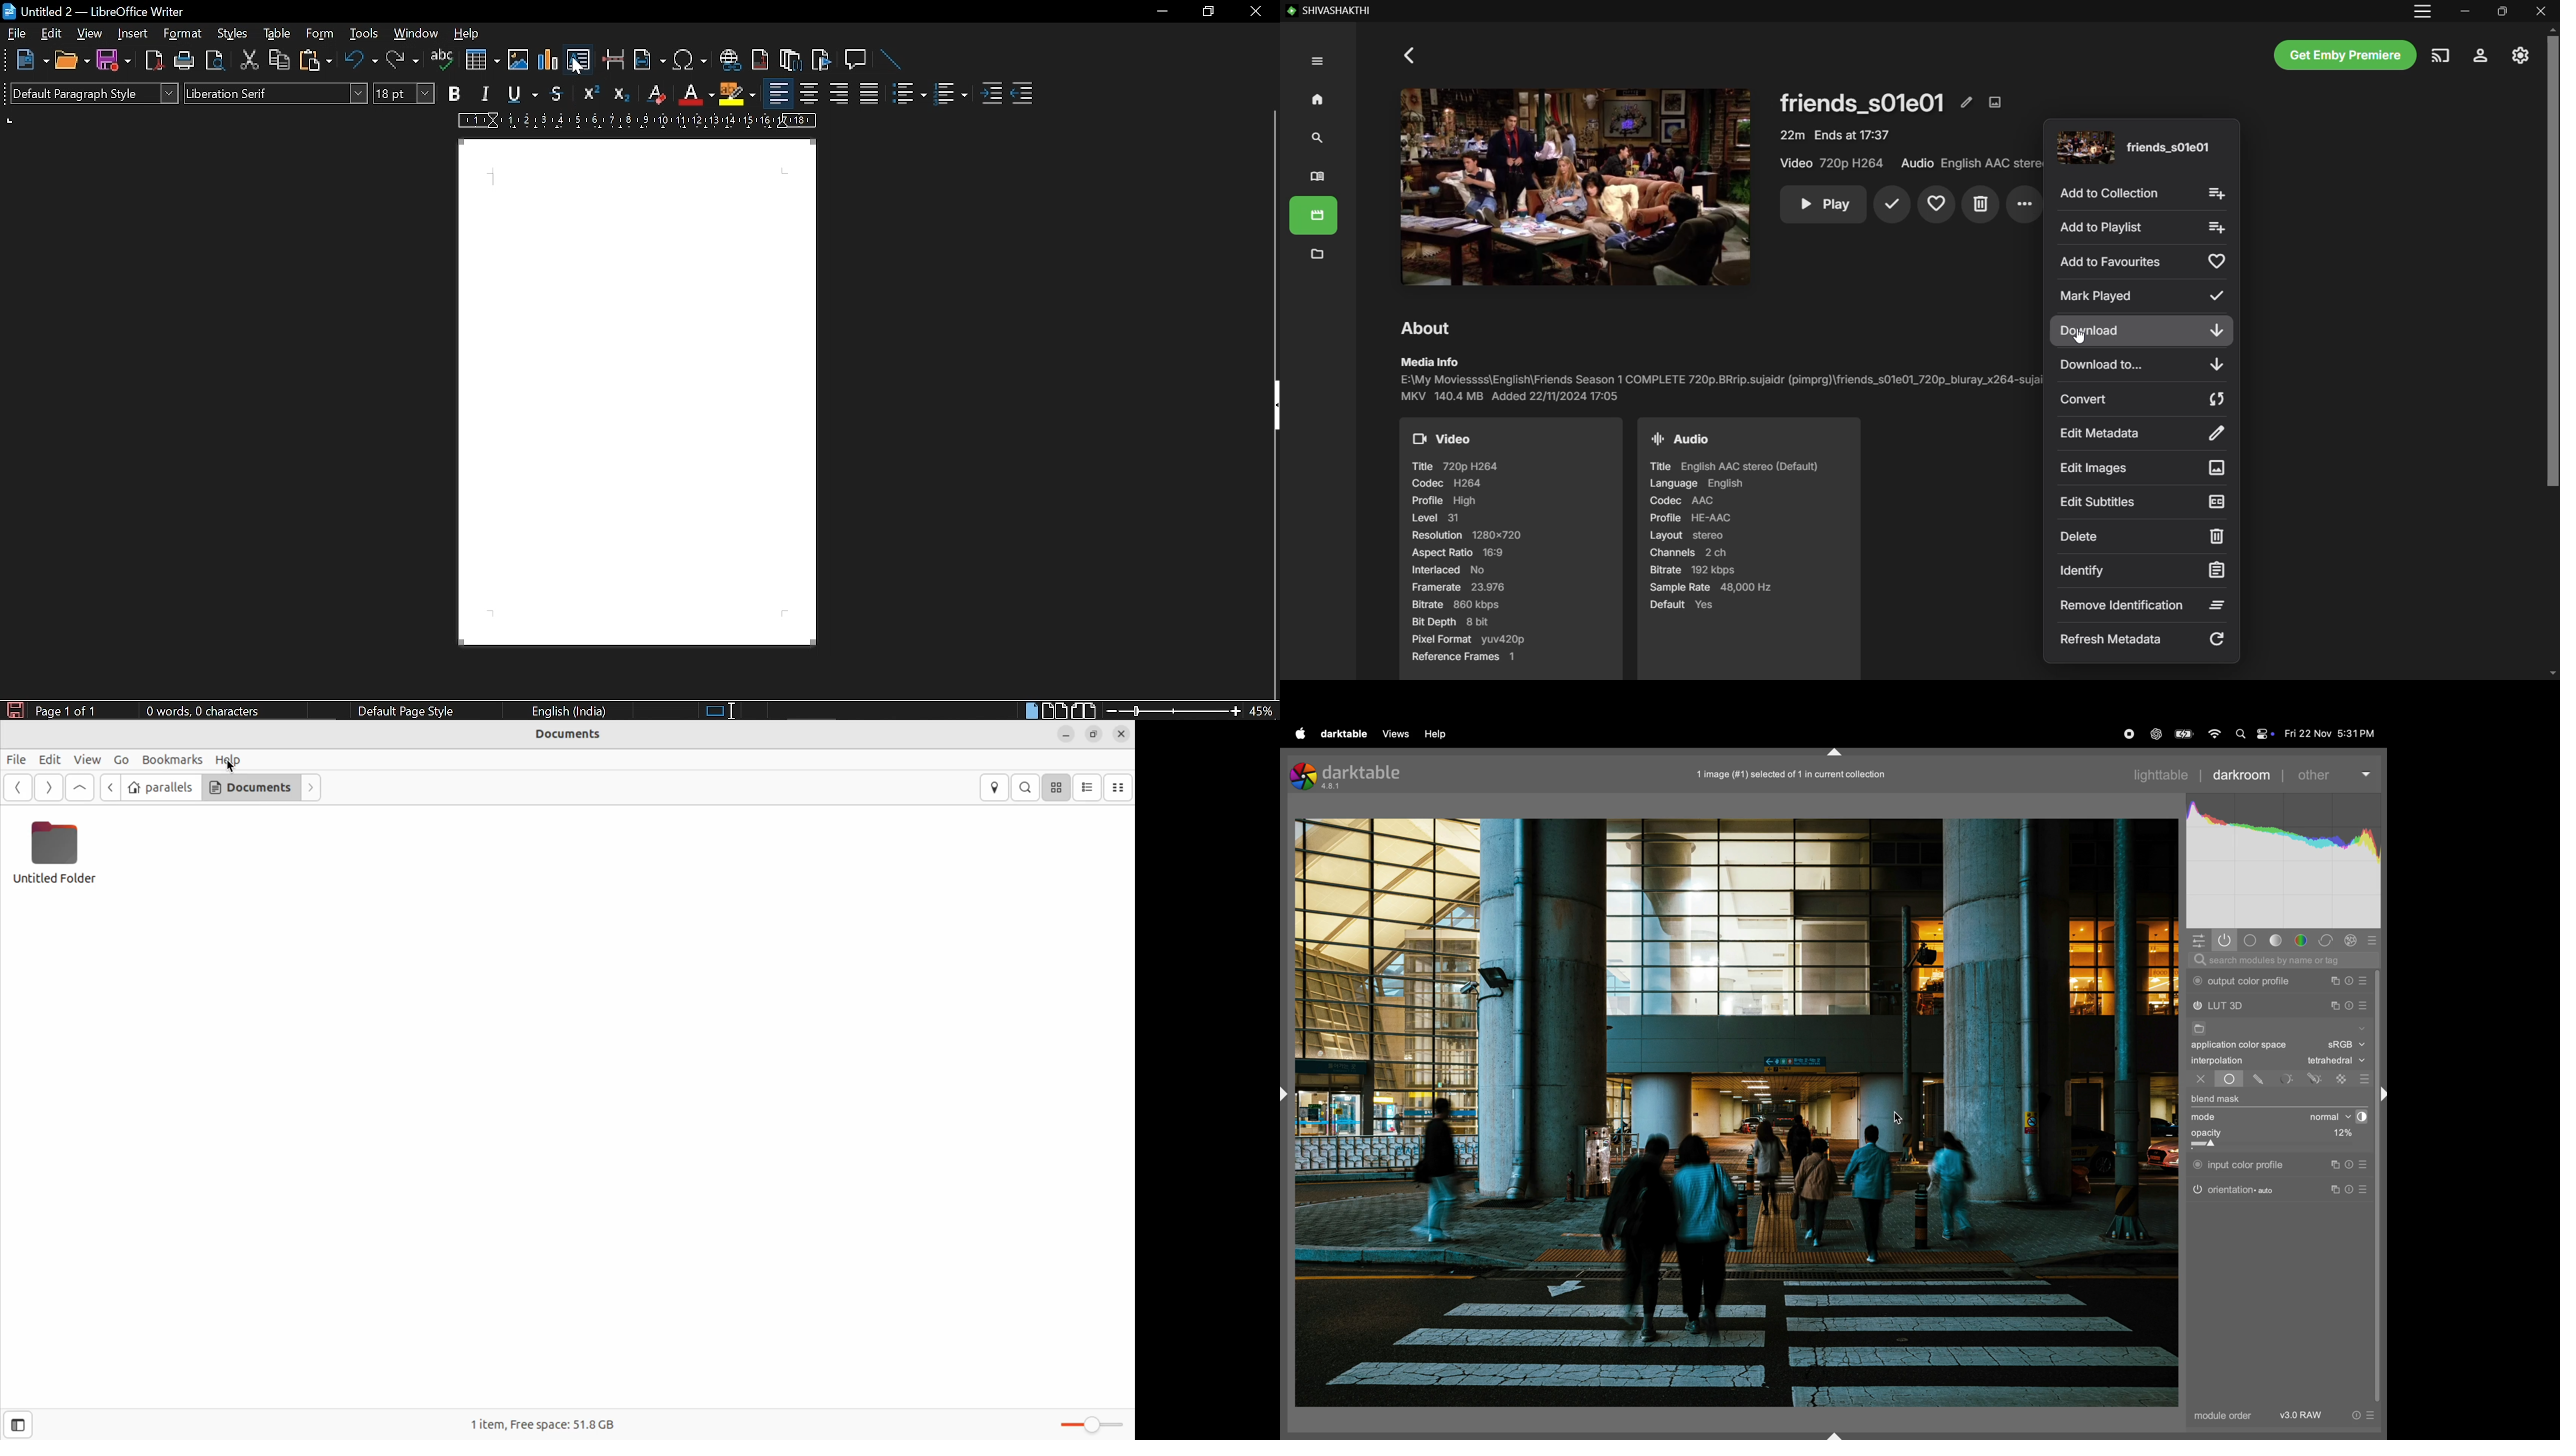 The width and height of the screenshot is (2576, 1456). I want to click on indent left, so click(991, 95).